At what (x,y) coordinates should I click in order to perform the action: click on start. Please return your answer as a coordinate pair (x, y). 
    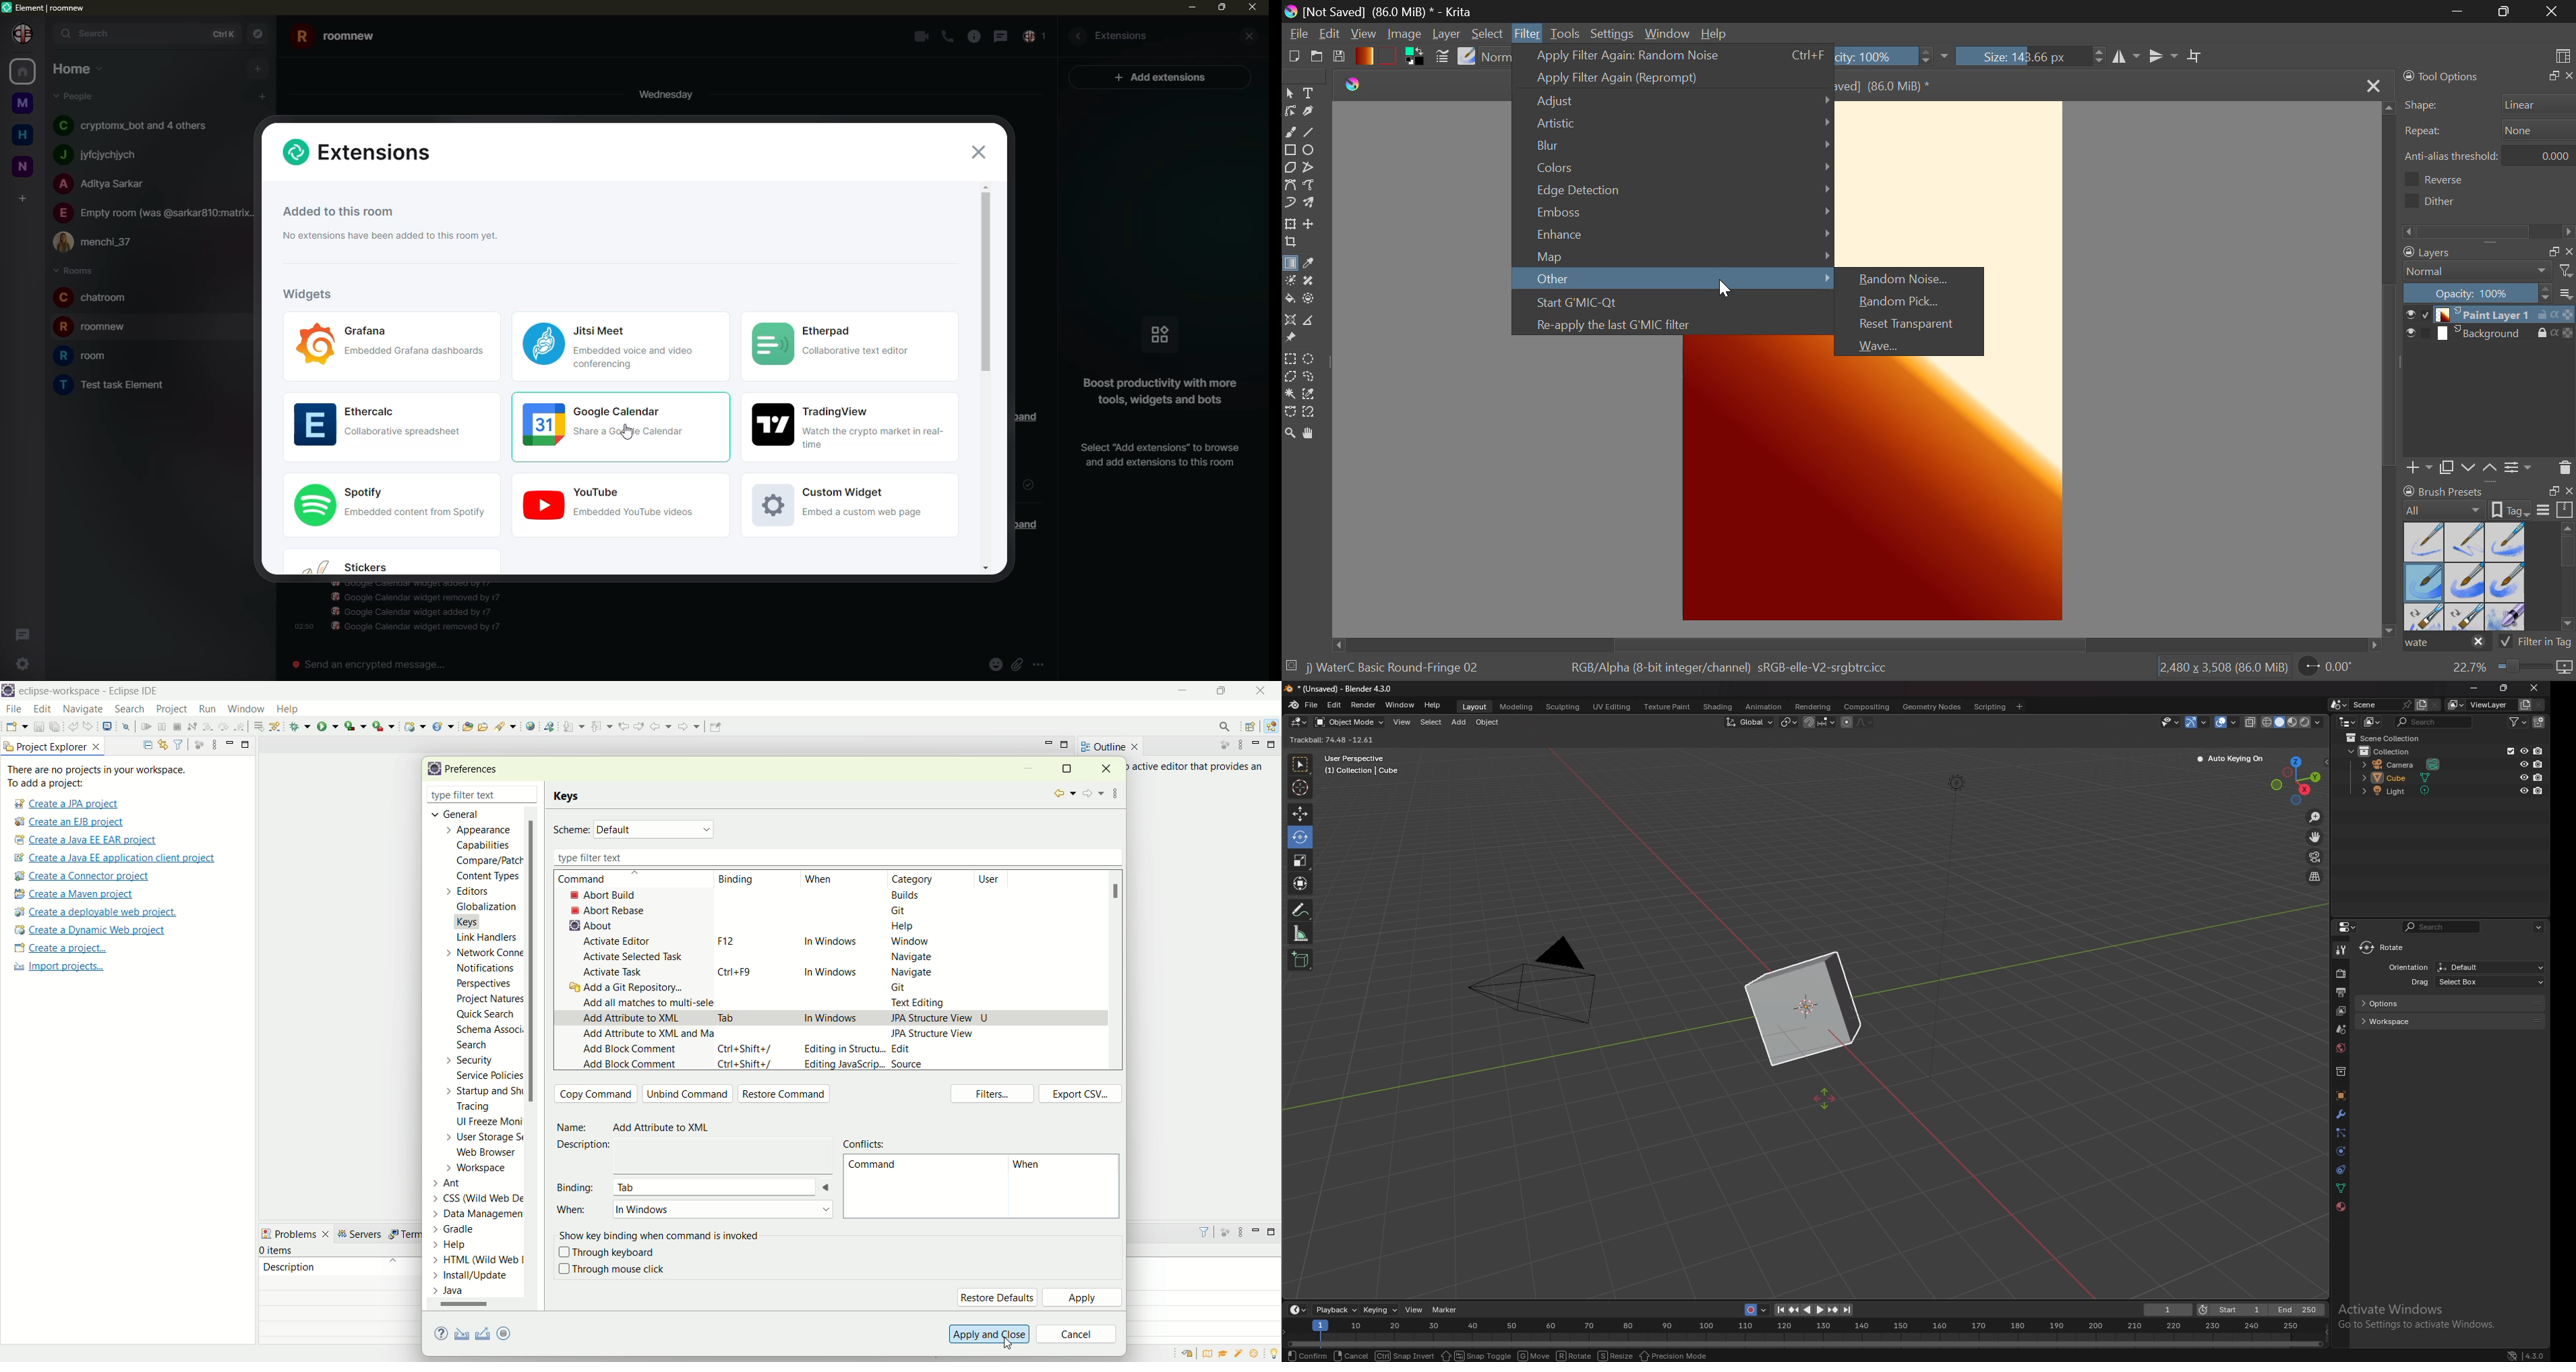
    Looking at the image, I should click on (2233, 1310).